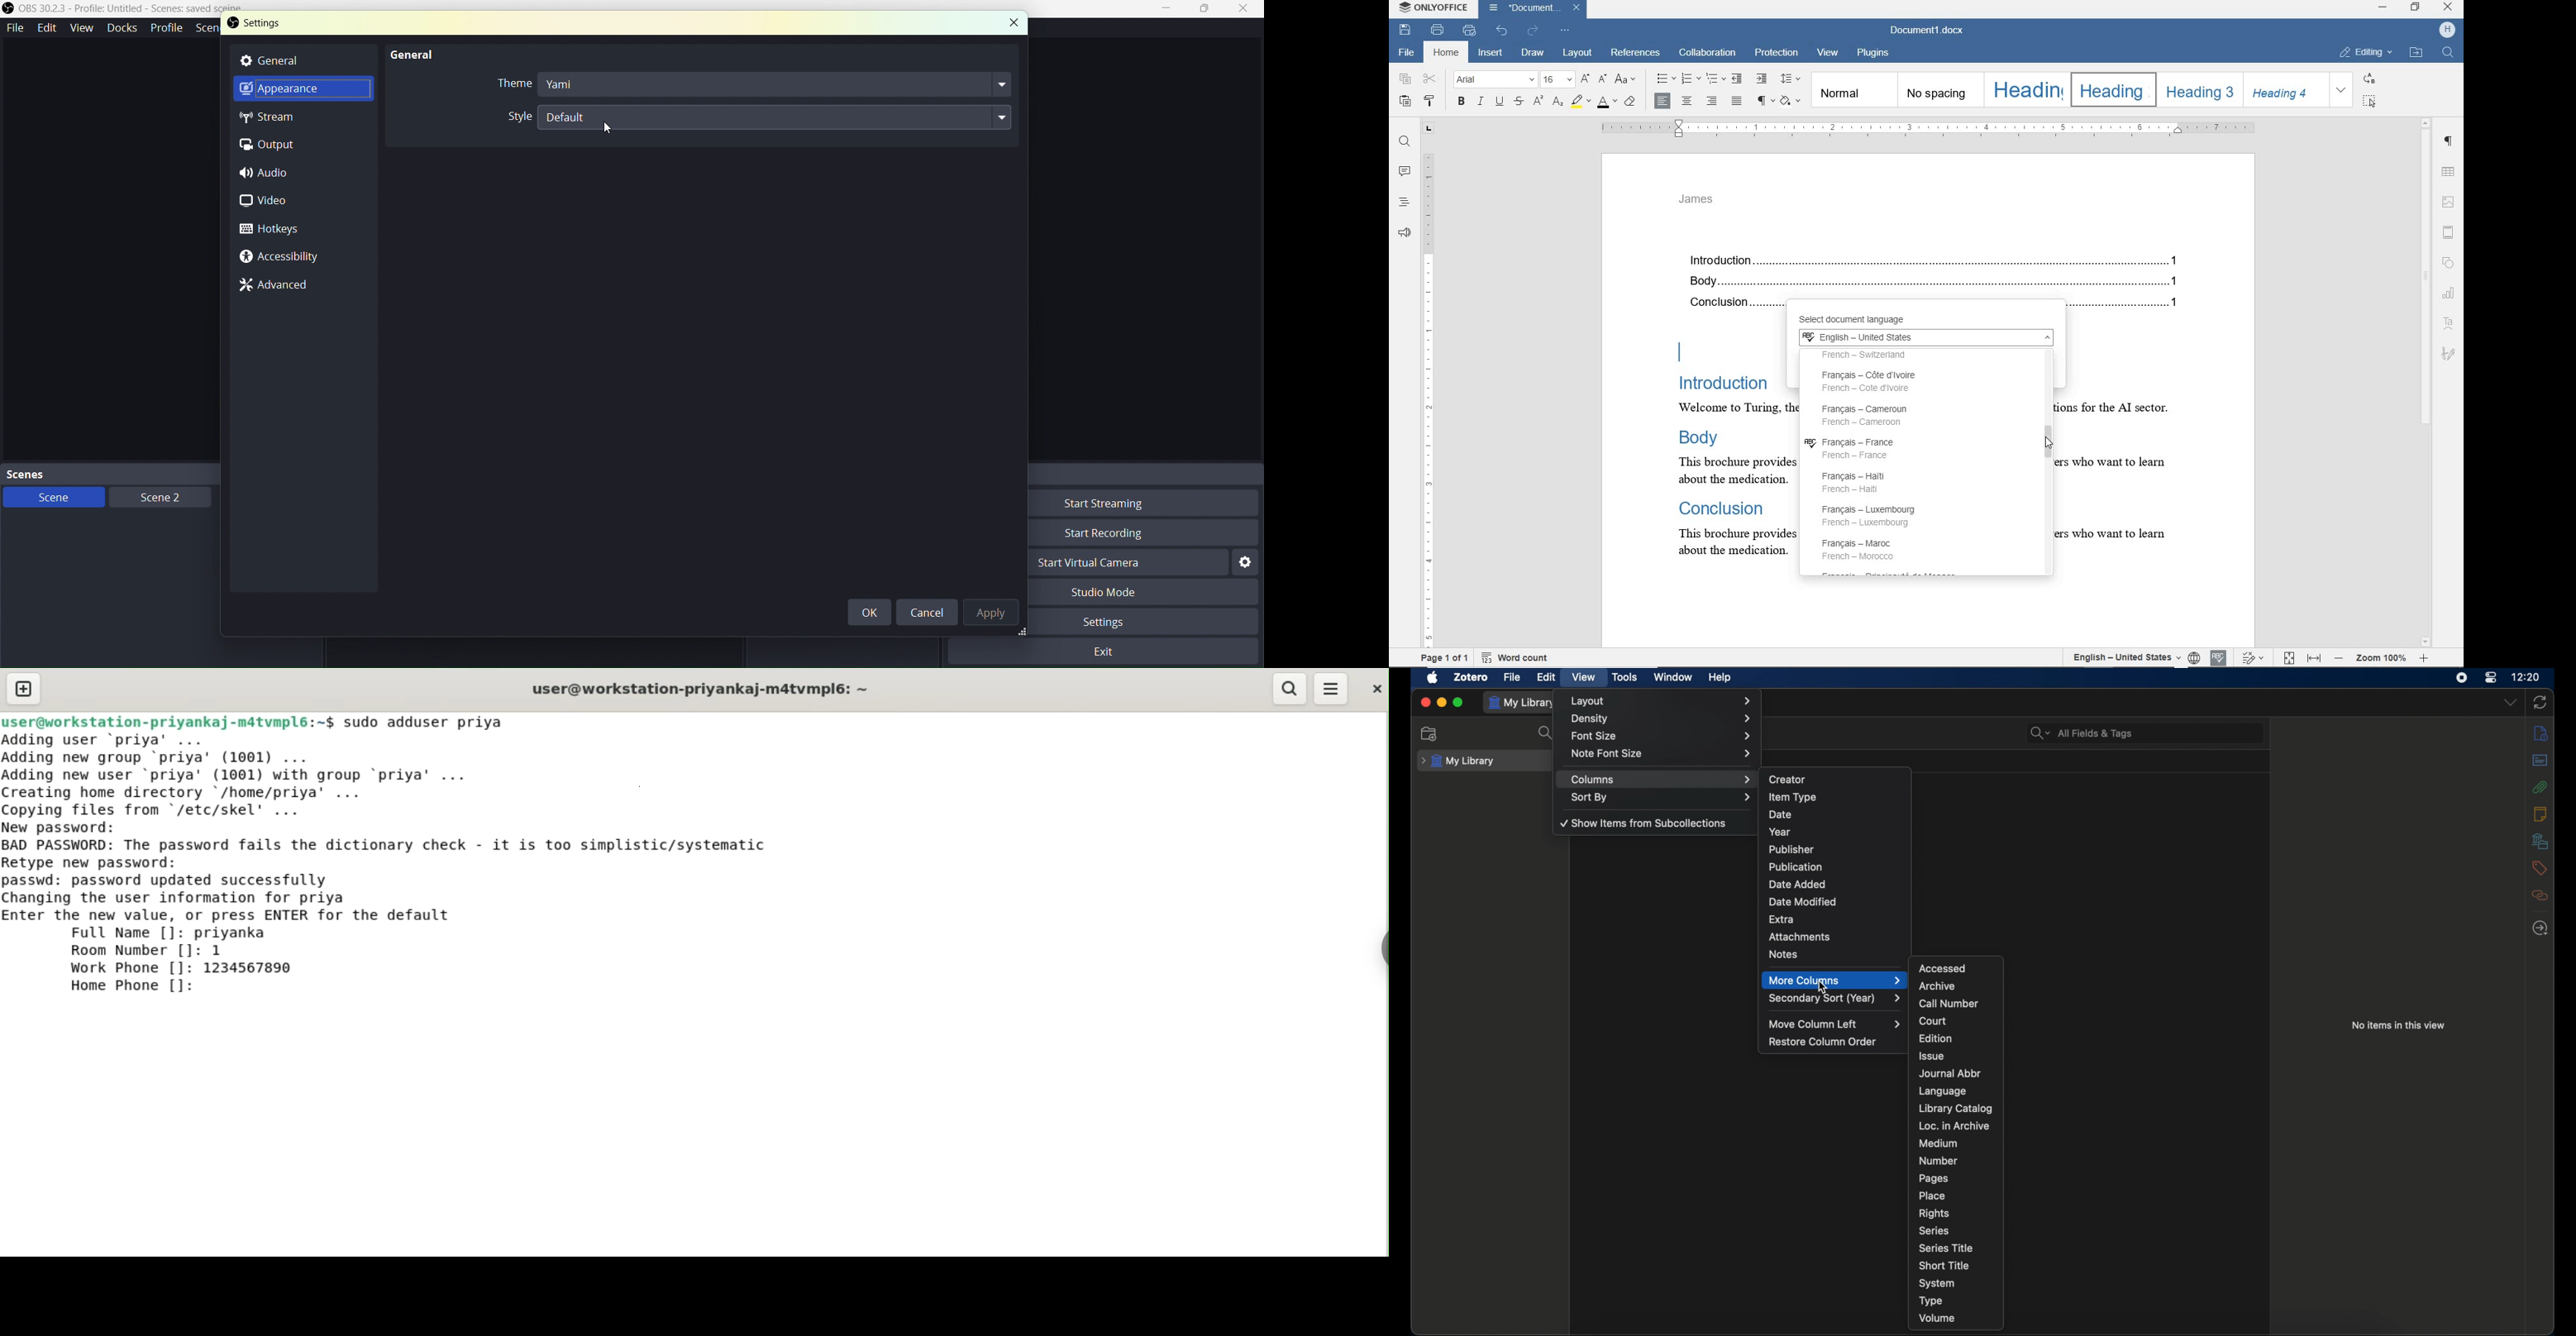  What do you see at coordinates (1938, 262) in the screenshot?
I see `Introduction.......................................................................................................................................1` at bounding box center [1938, 262].